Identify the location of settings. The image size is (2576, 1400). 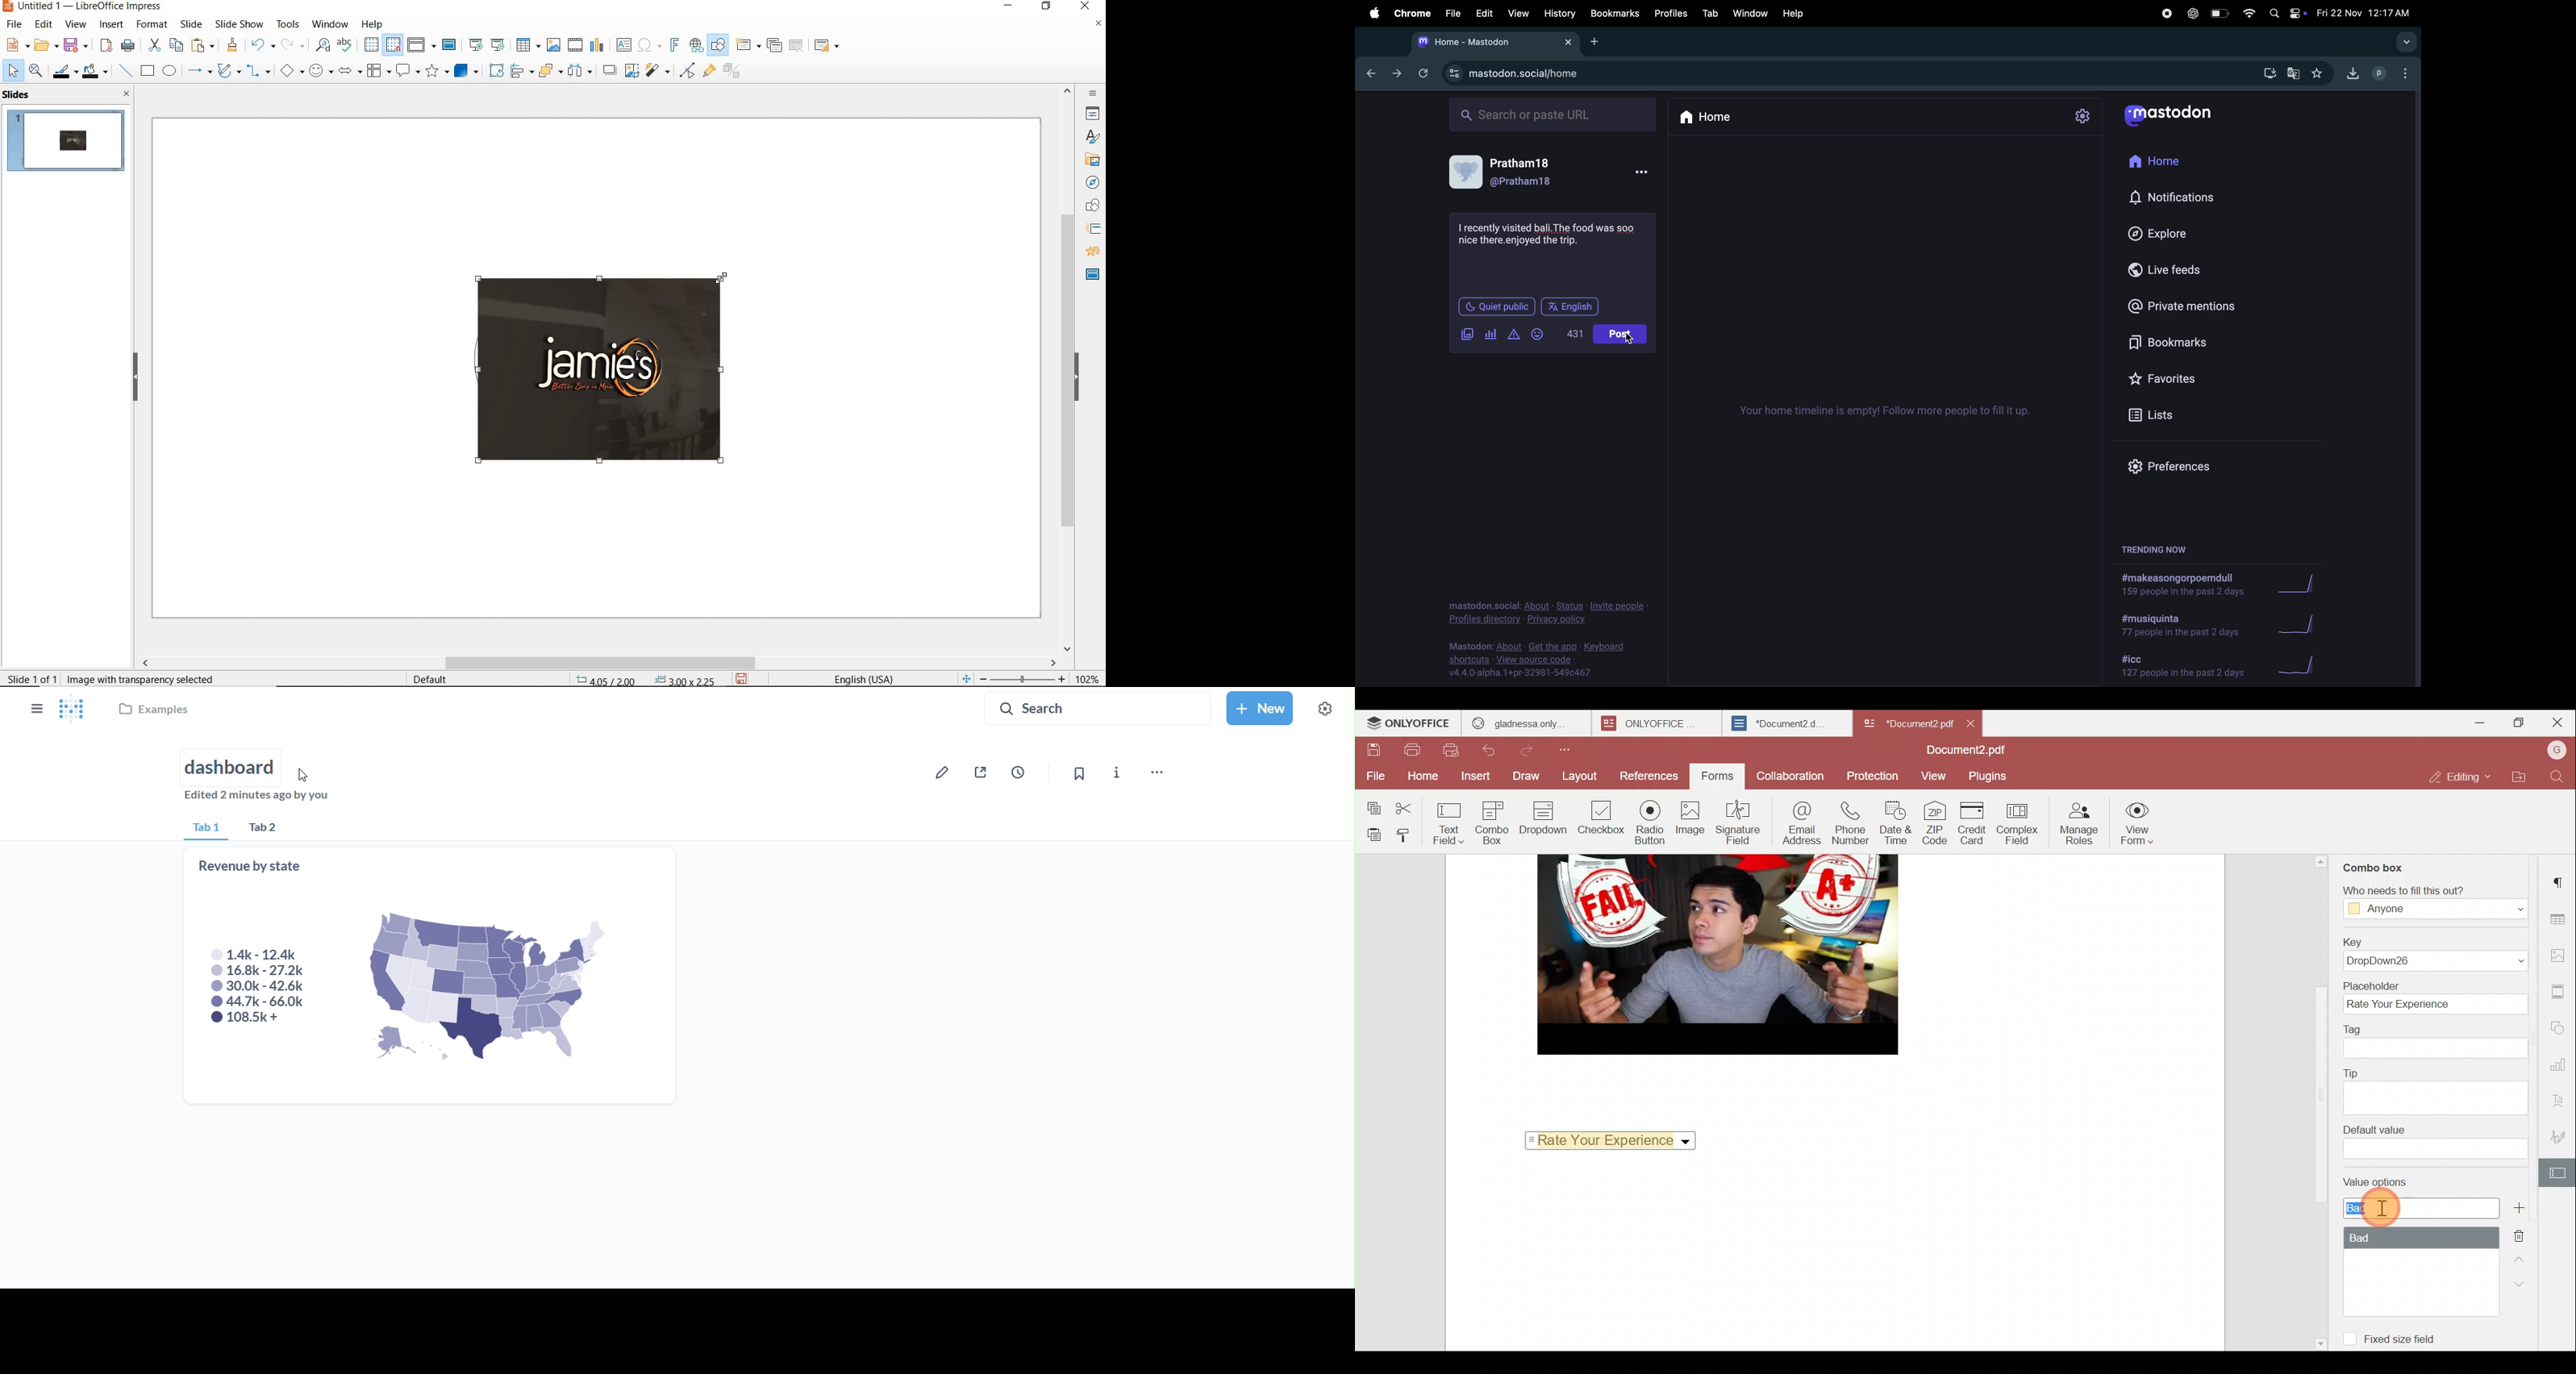
(2082, 114).